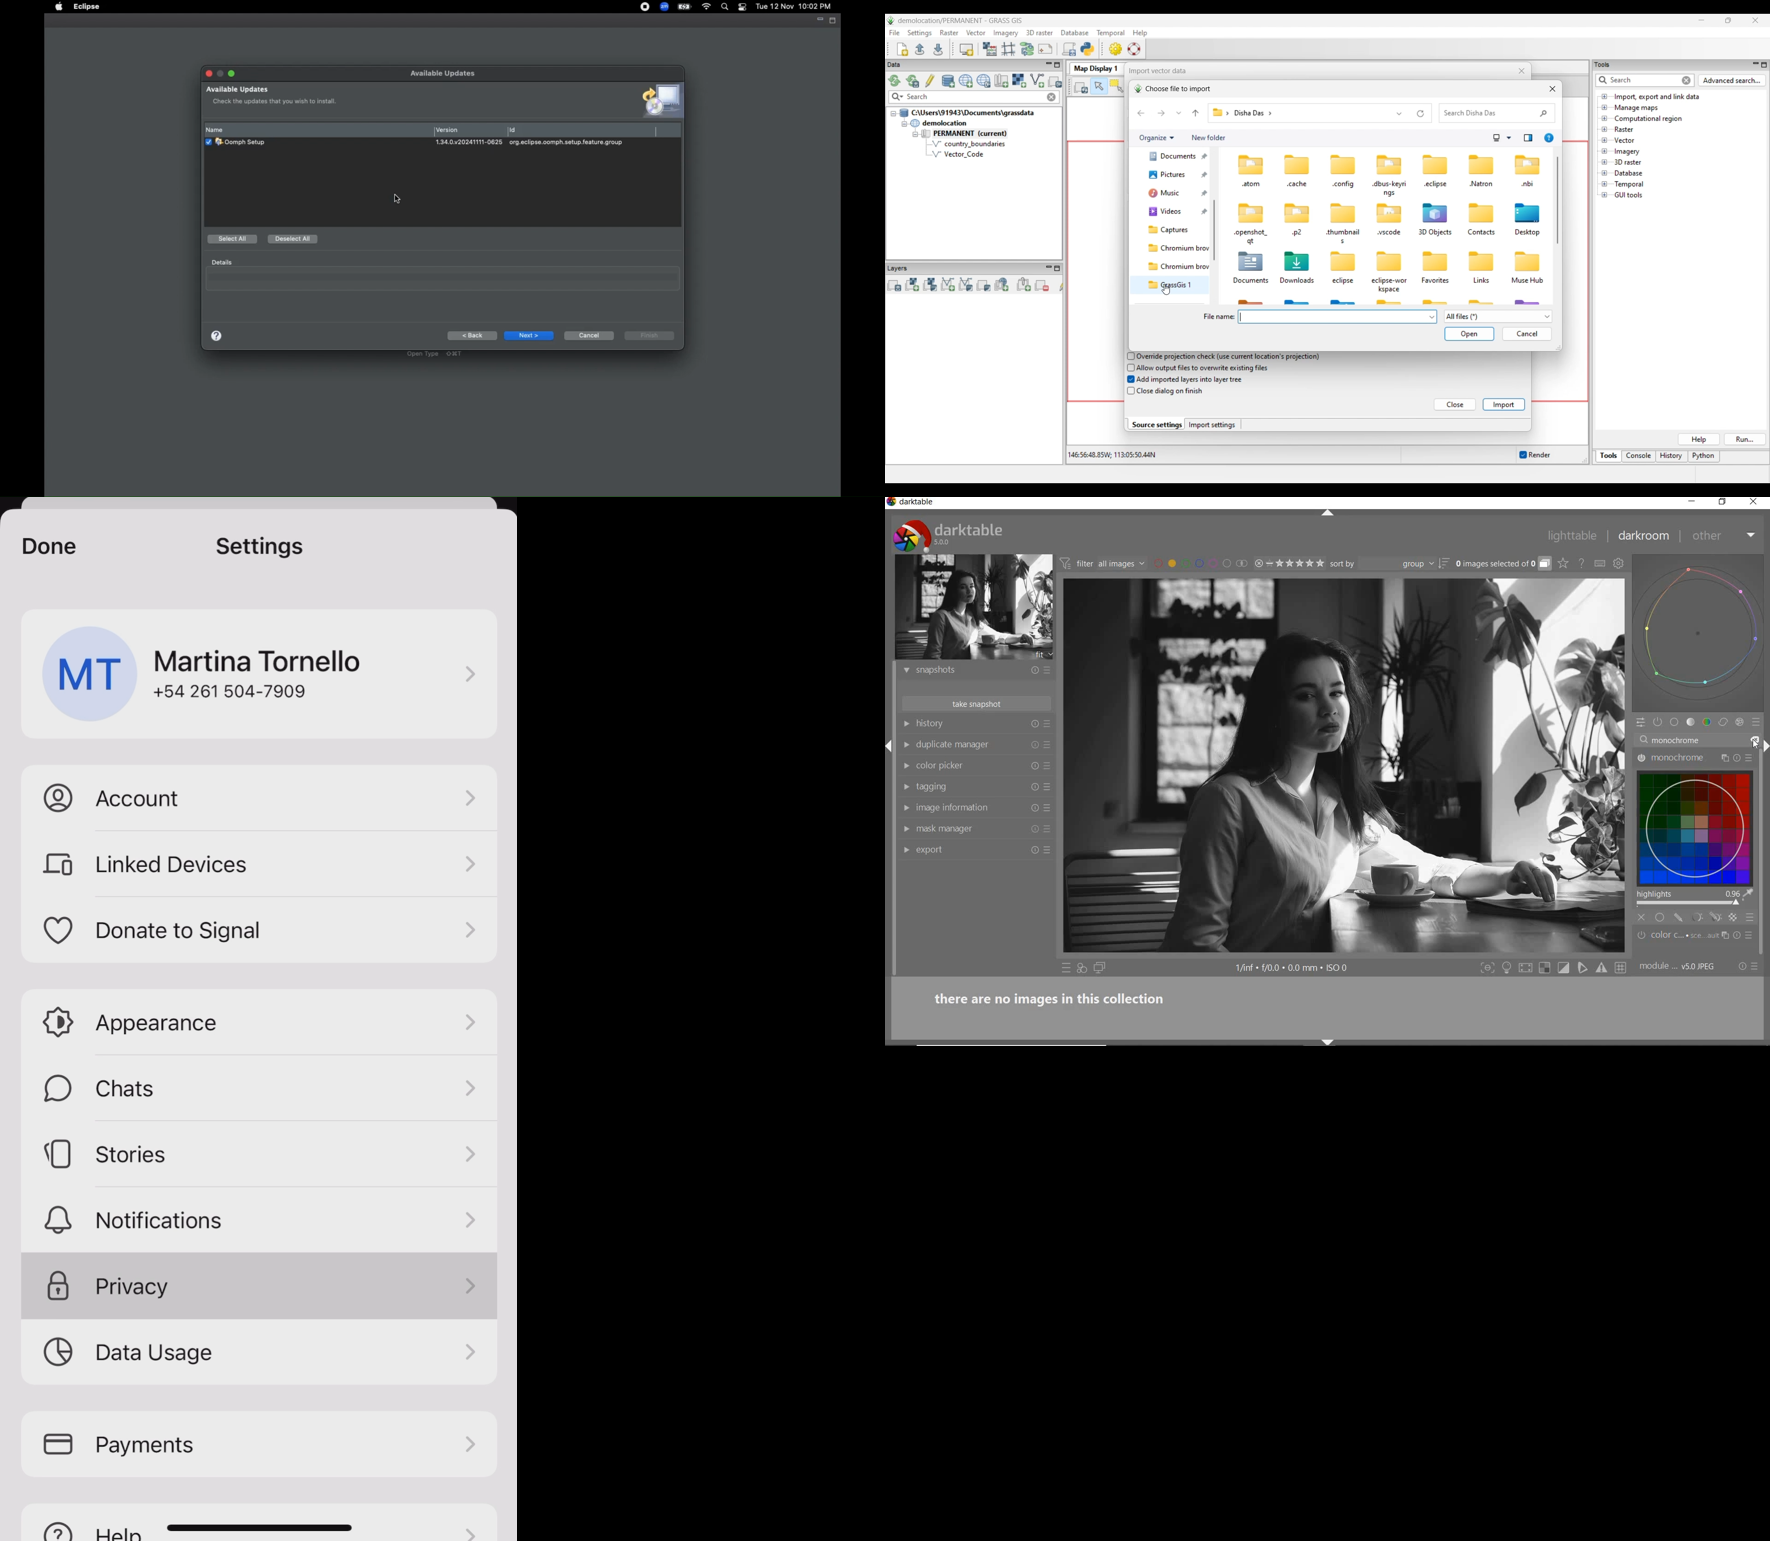 This screenshot has height=1568, width=1792. Describe the element at coordinates (1343, 767) in the screenshot. I see `selected image` at that location.